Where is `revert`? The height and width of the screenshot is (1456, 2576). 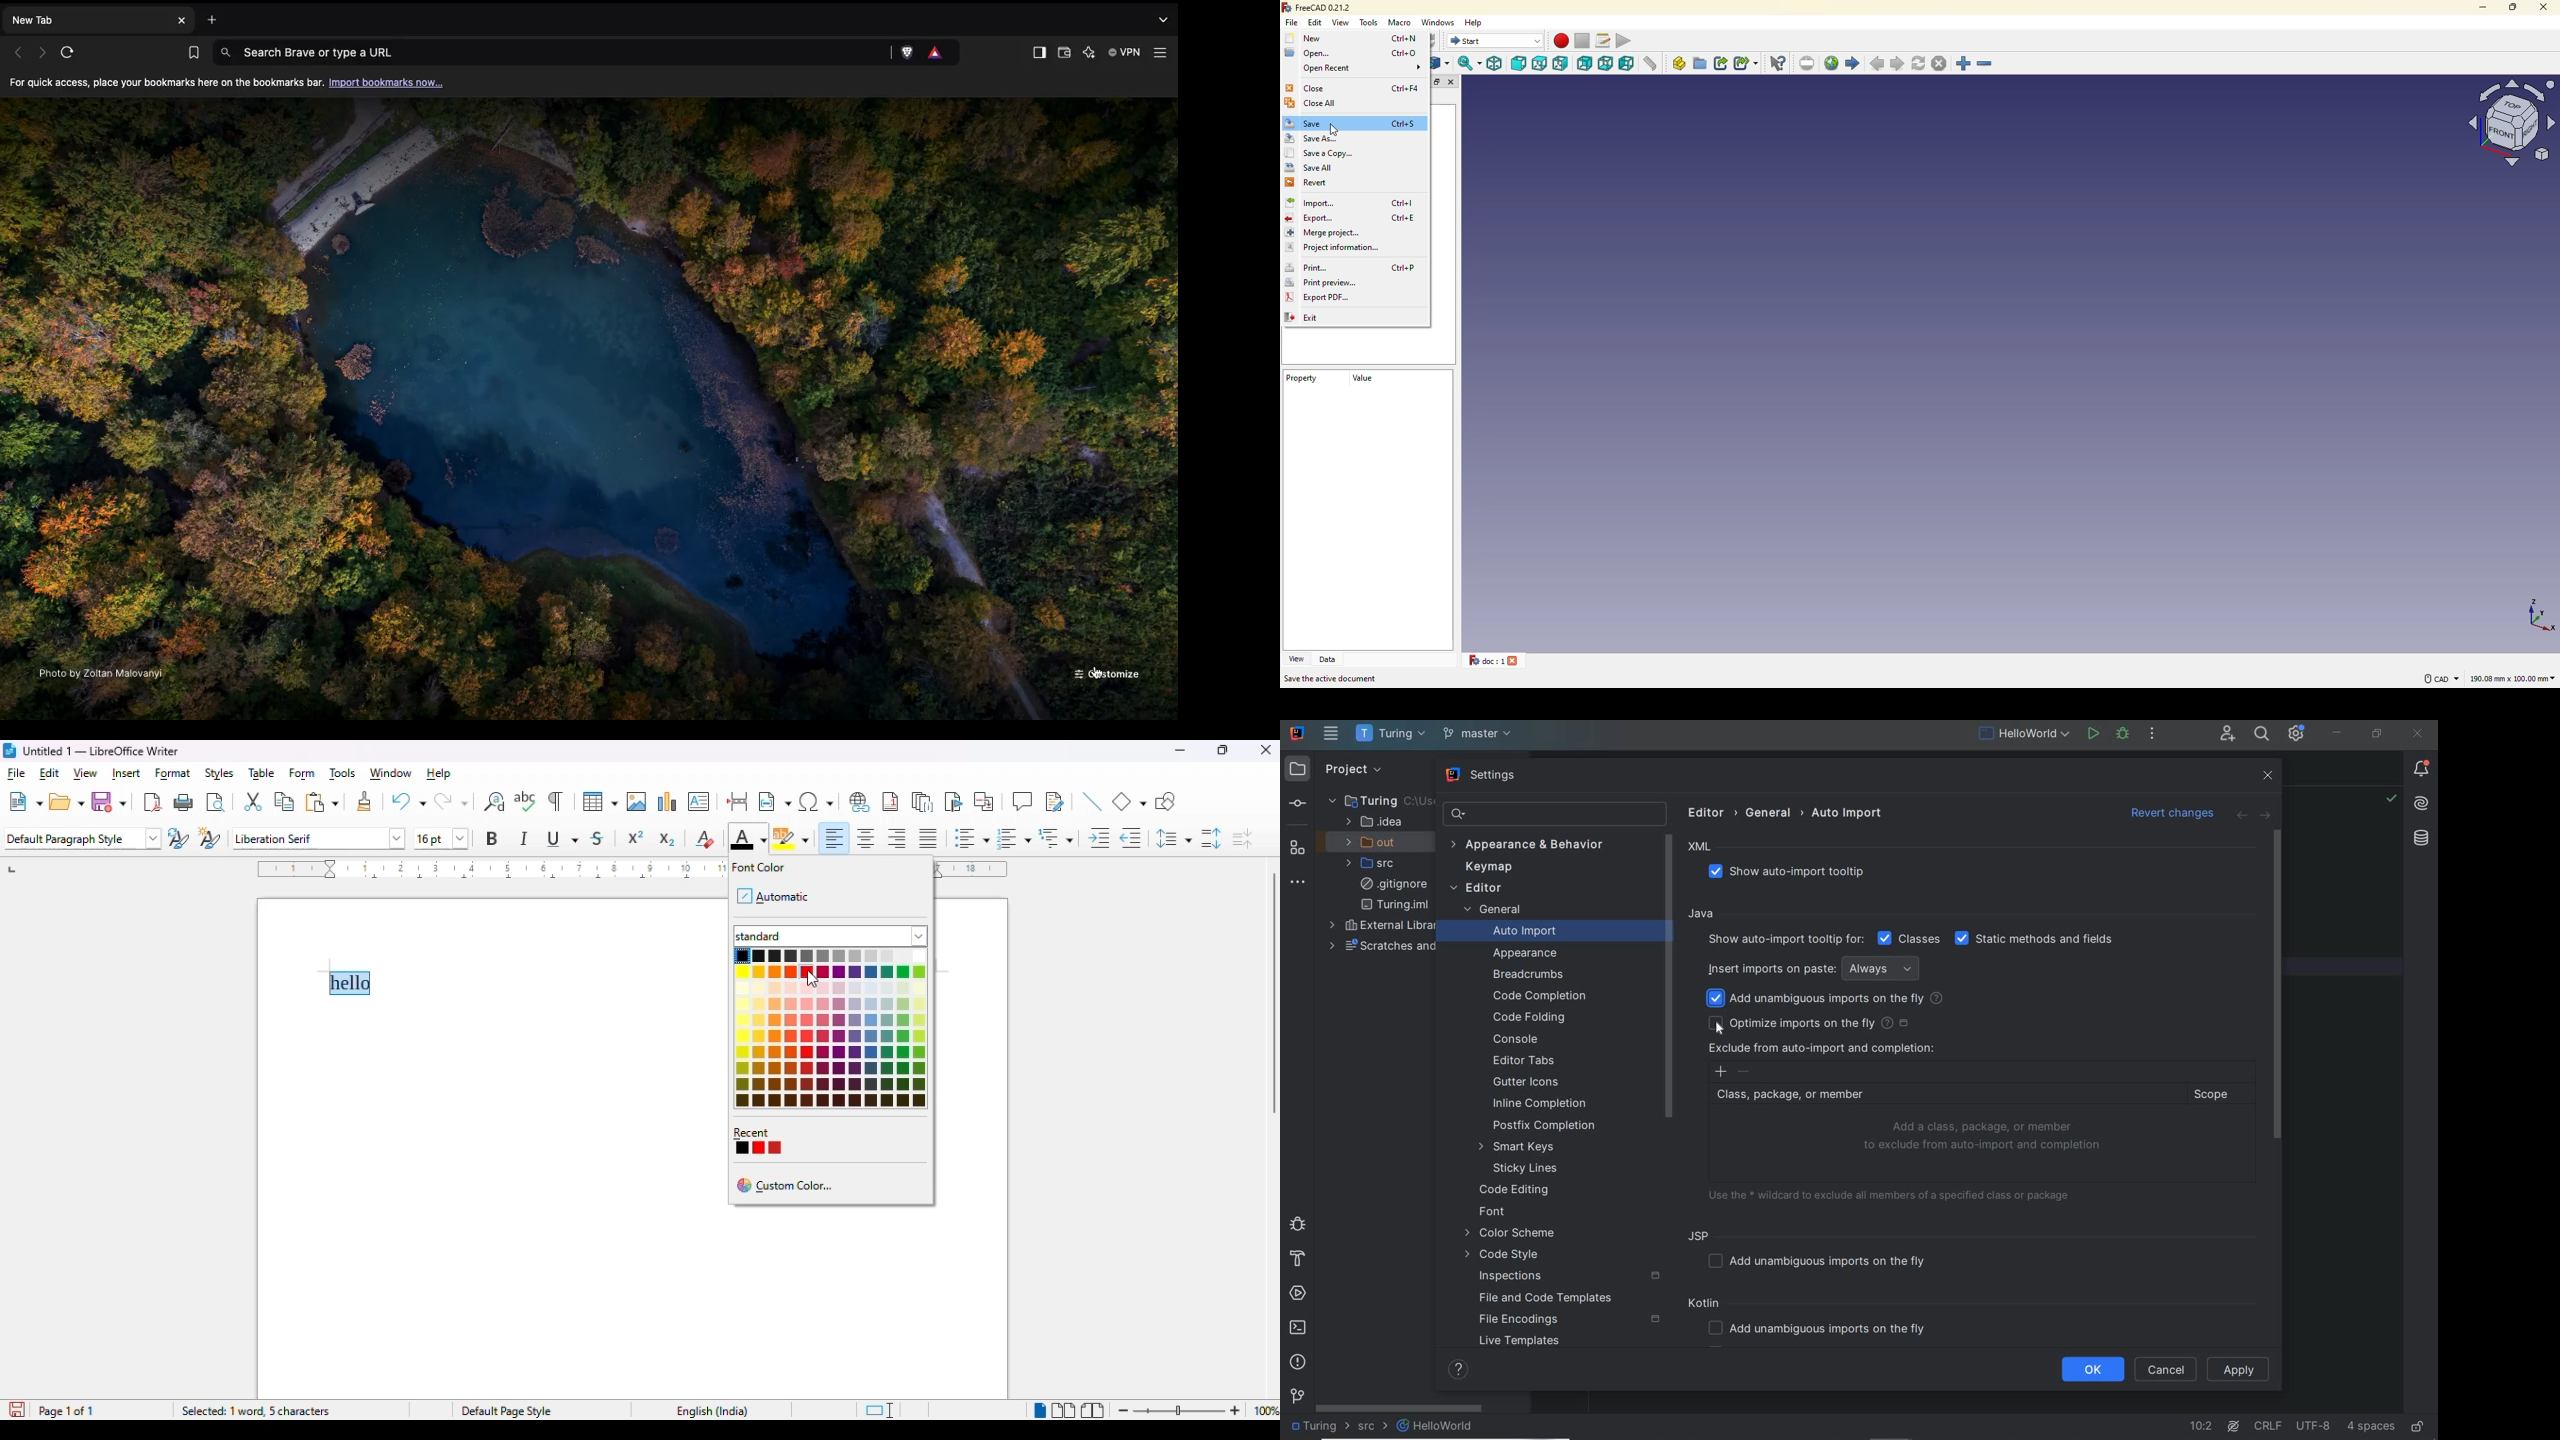
revert is located at coordinates (1309, 183).